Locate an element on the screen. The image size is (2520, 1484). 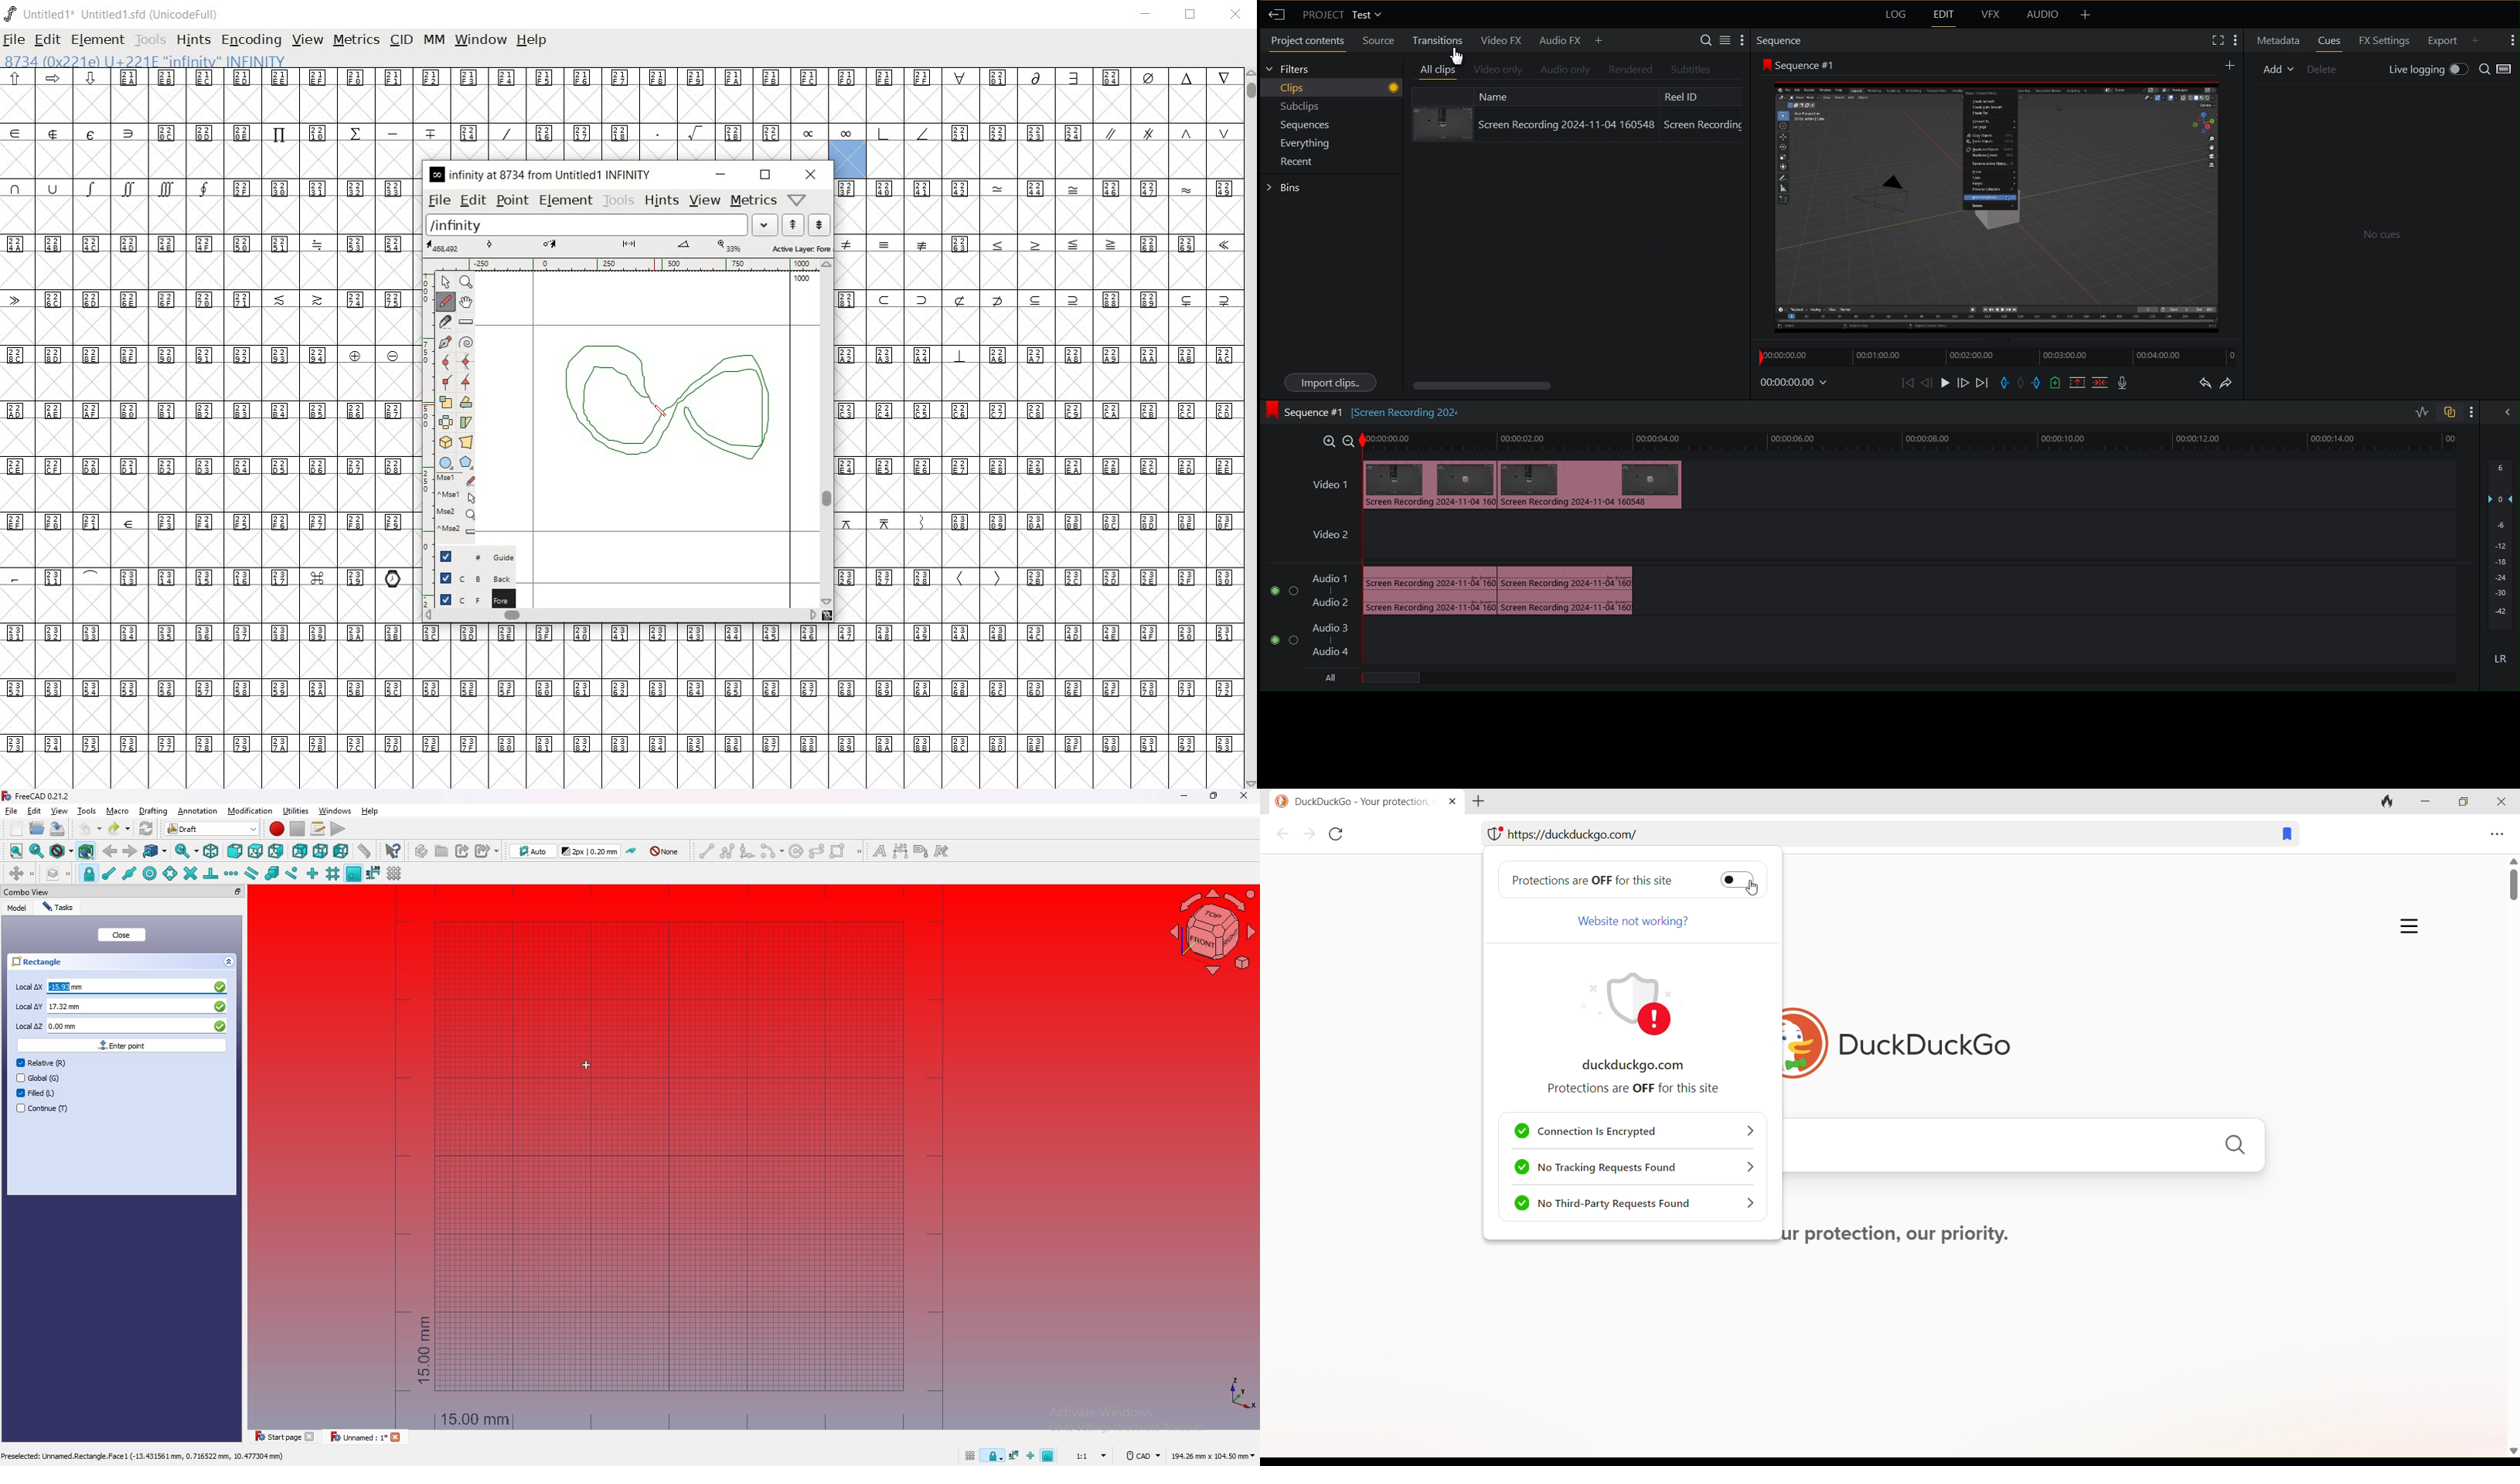
minimize is located at coordinates (2429, 806).